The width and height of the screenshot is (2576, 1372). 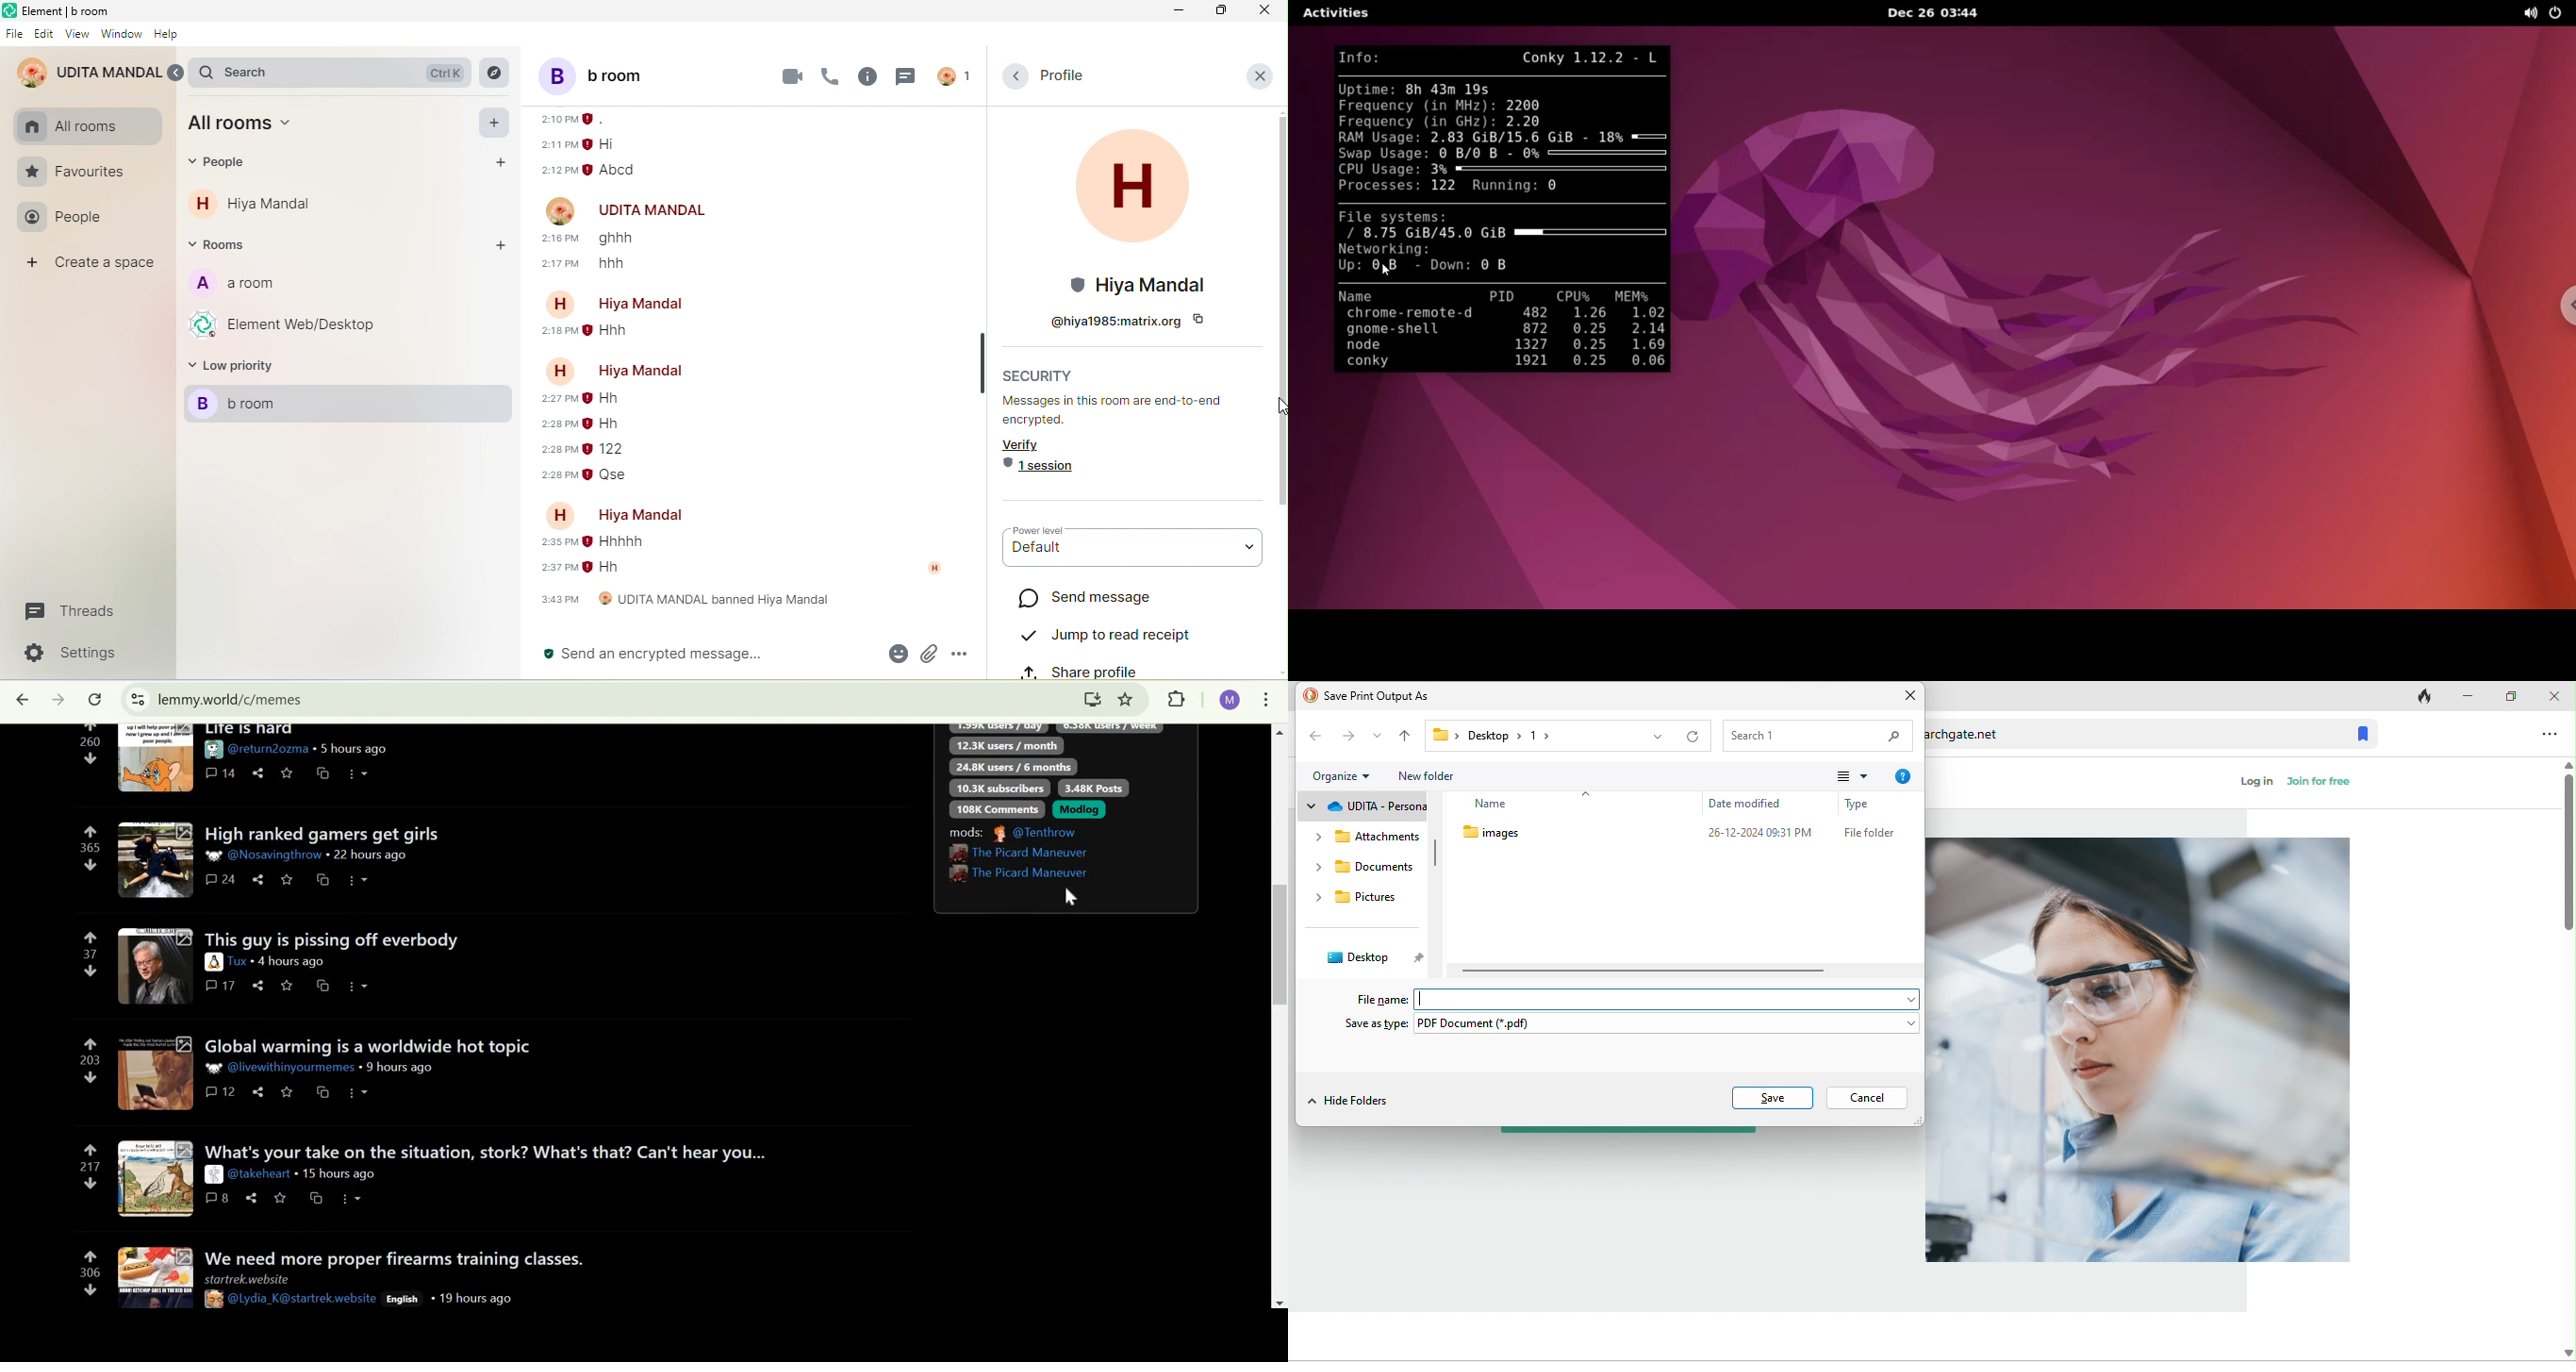 What do you see at coordinates (91, 1289) in the screenshot?
I see `downvote` at bounding box center [91, 1289].